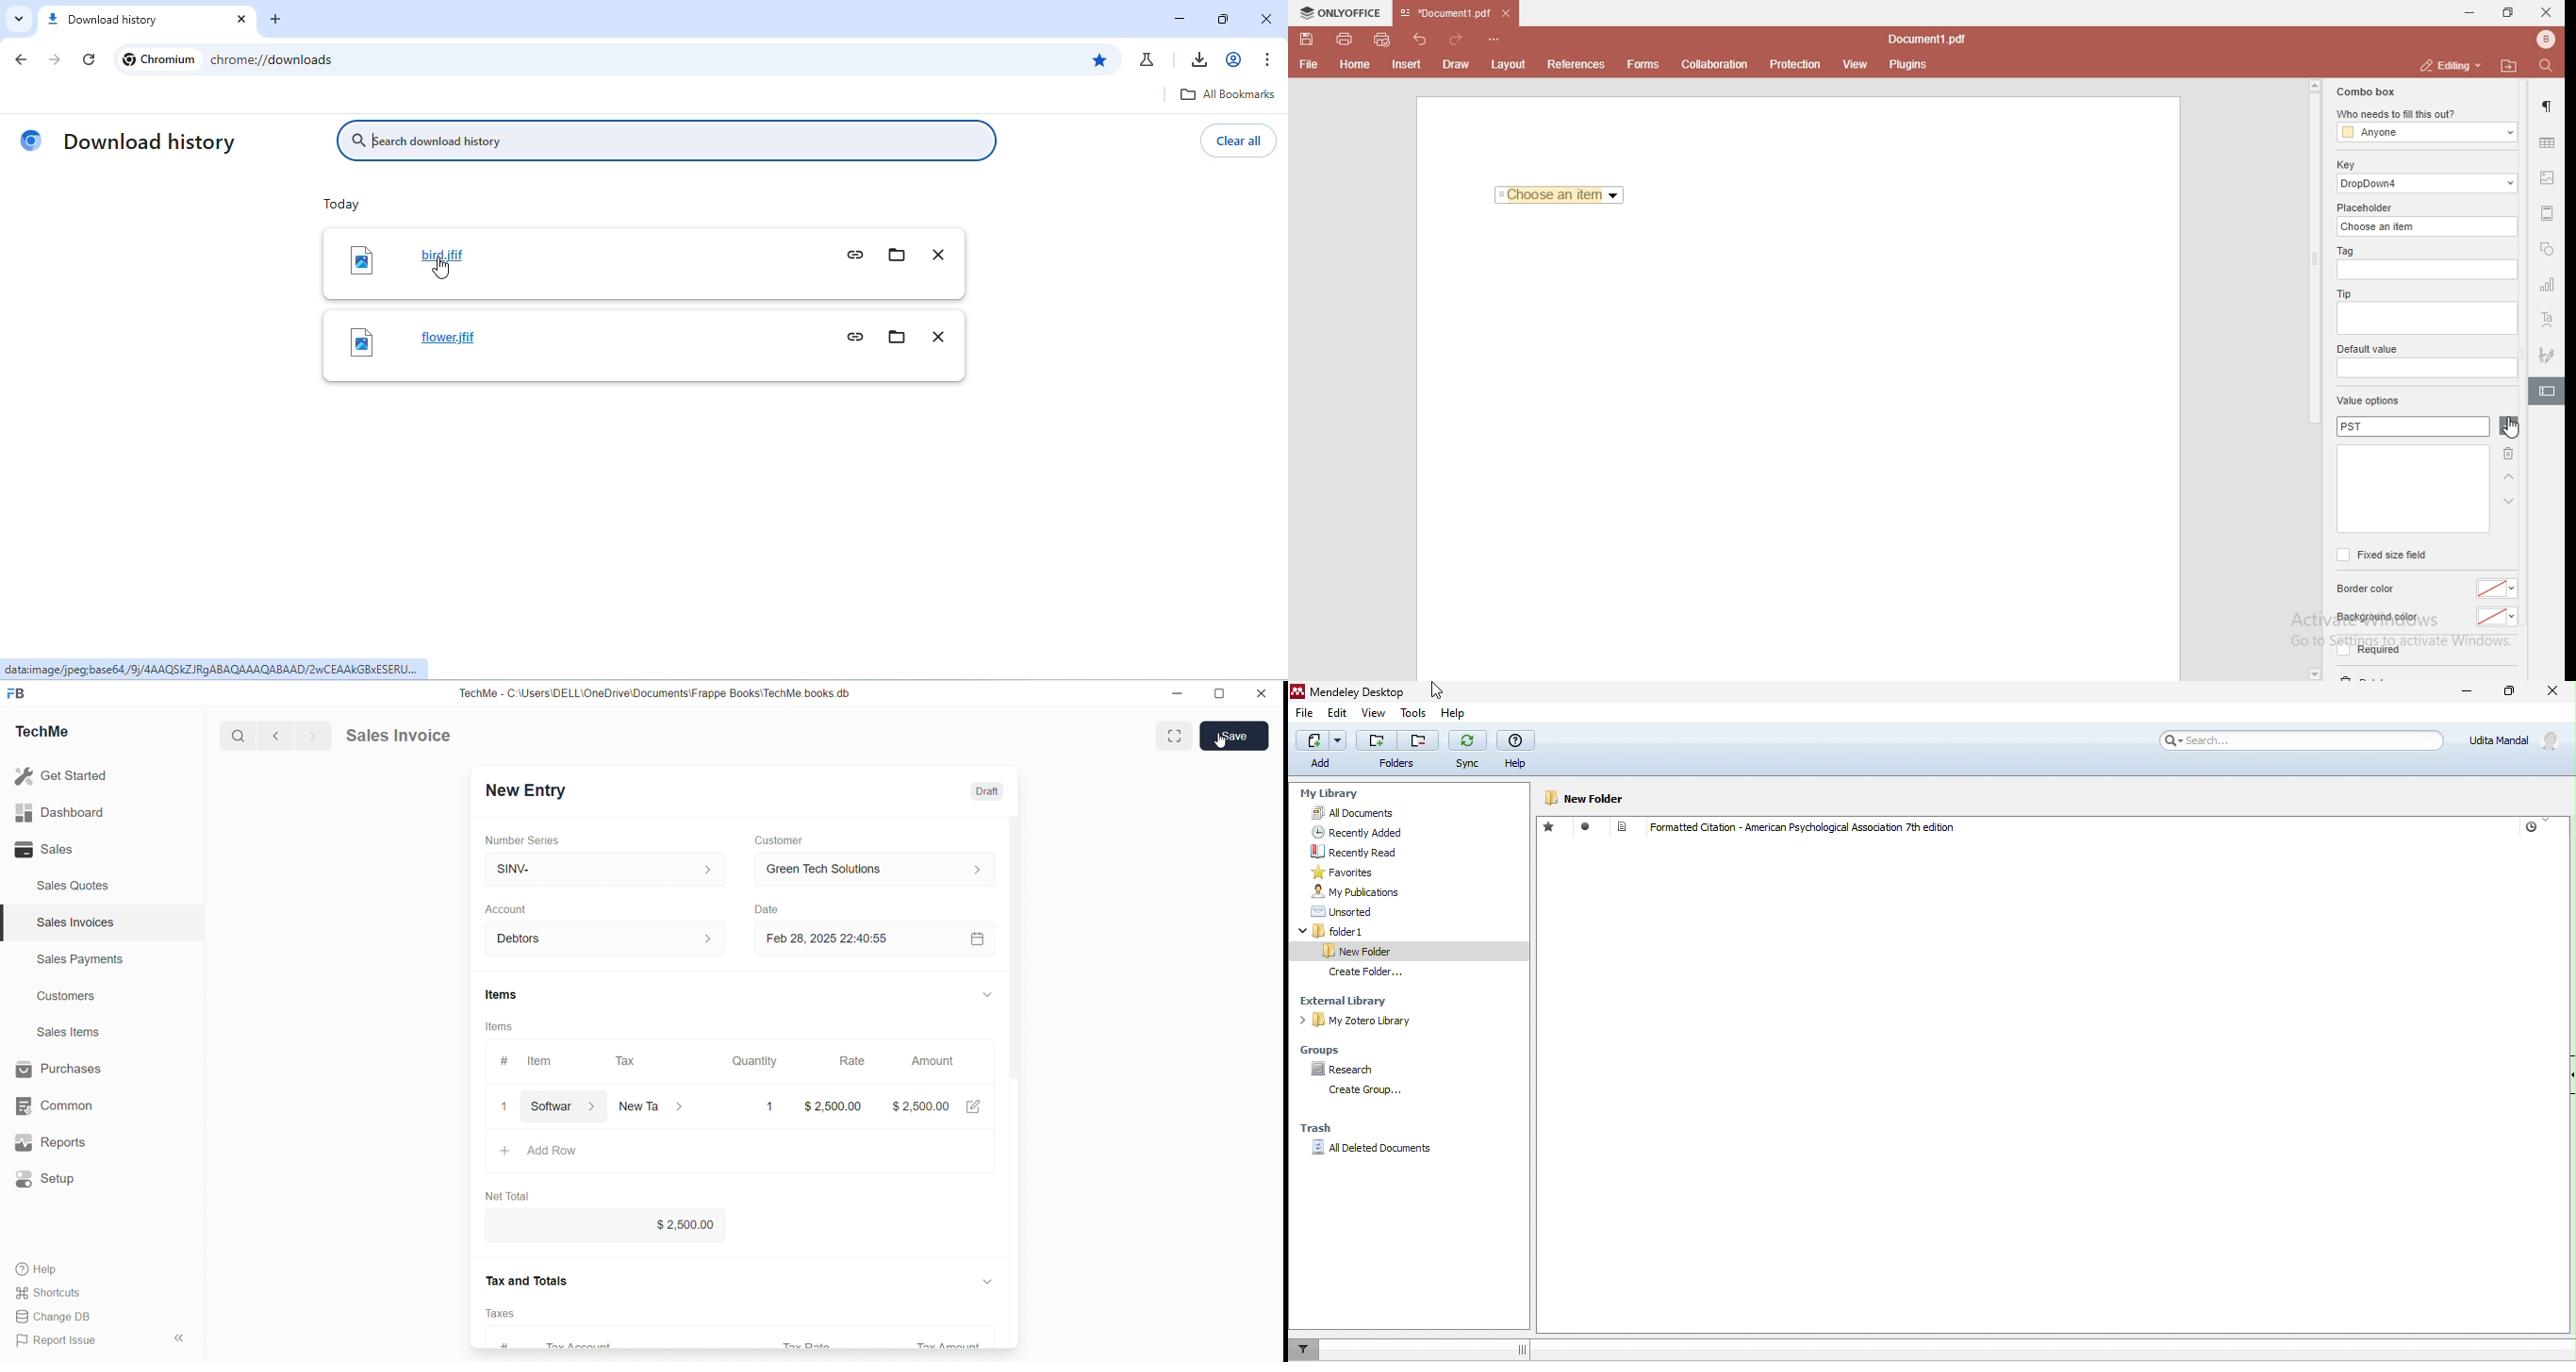 This screenshot has width=2576, height=1372. Describe the element at coordinates (606, 868) in the screenshot. I see `SINV-` at that location.